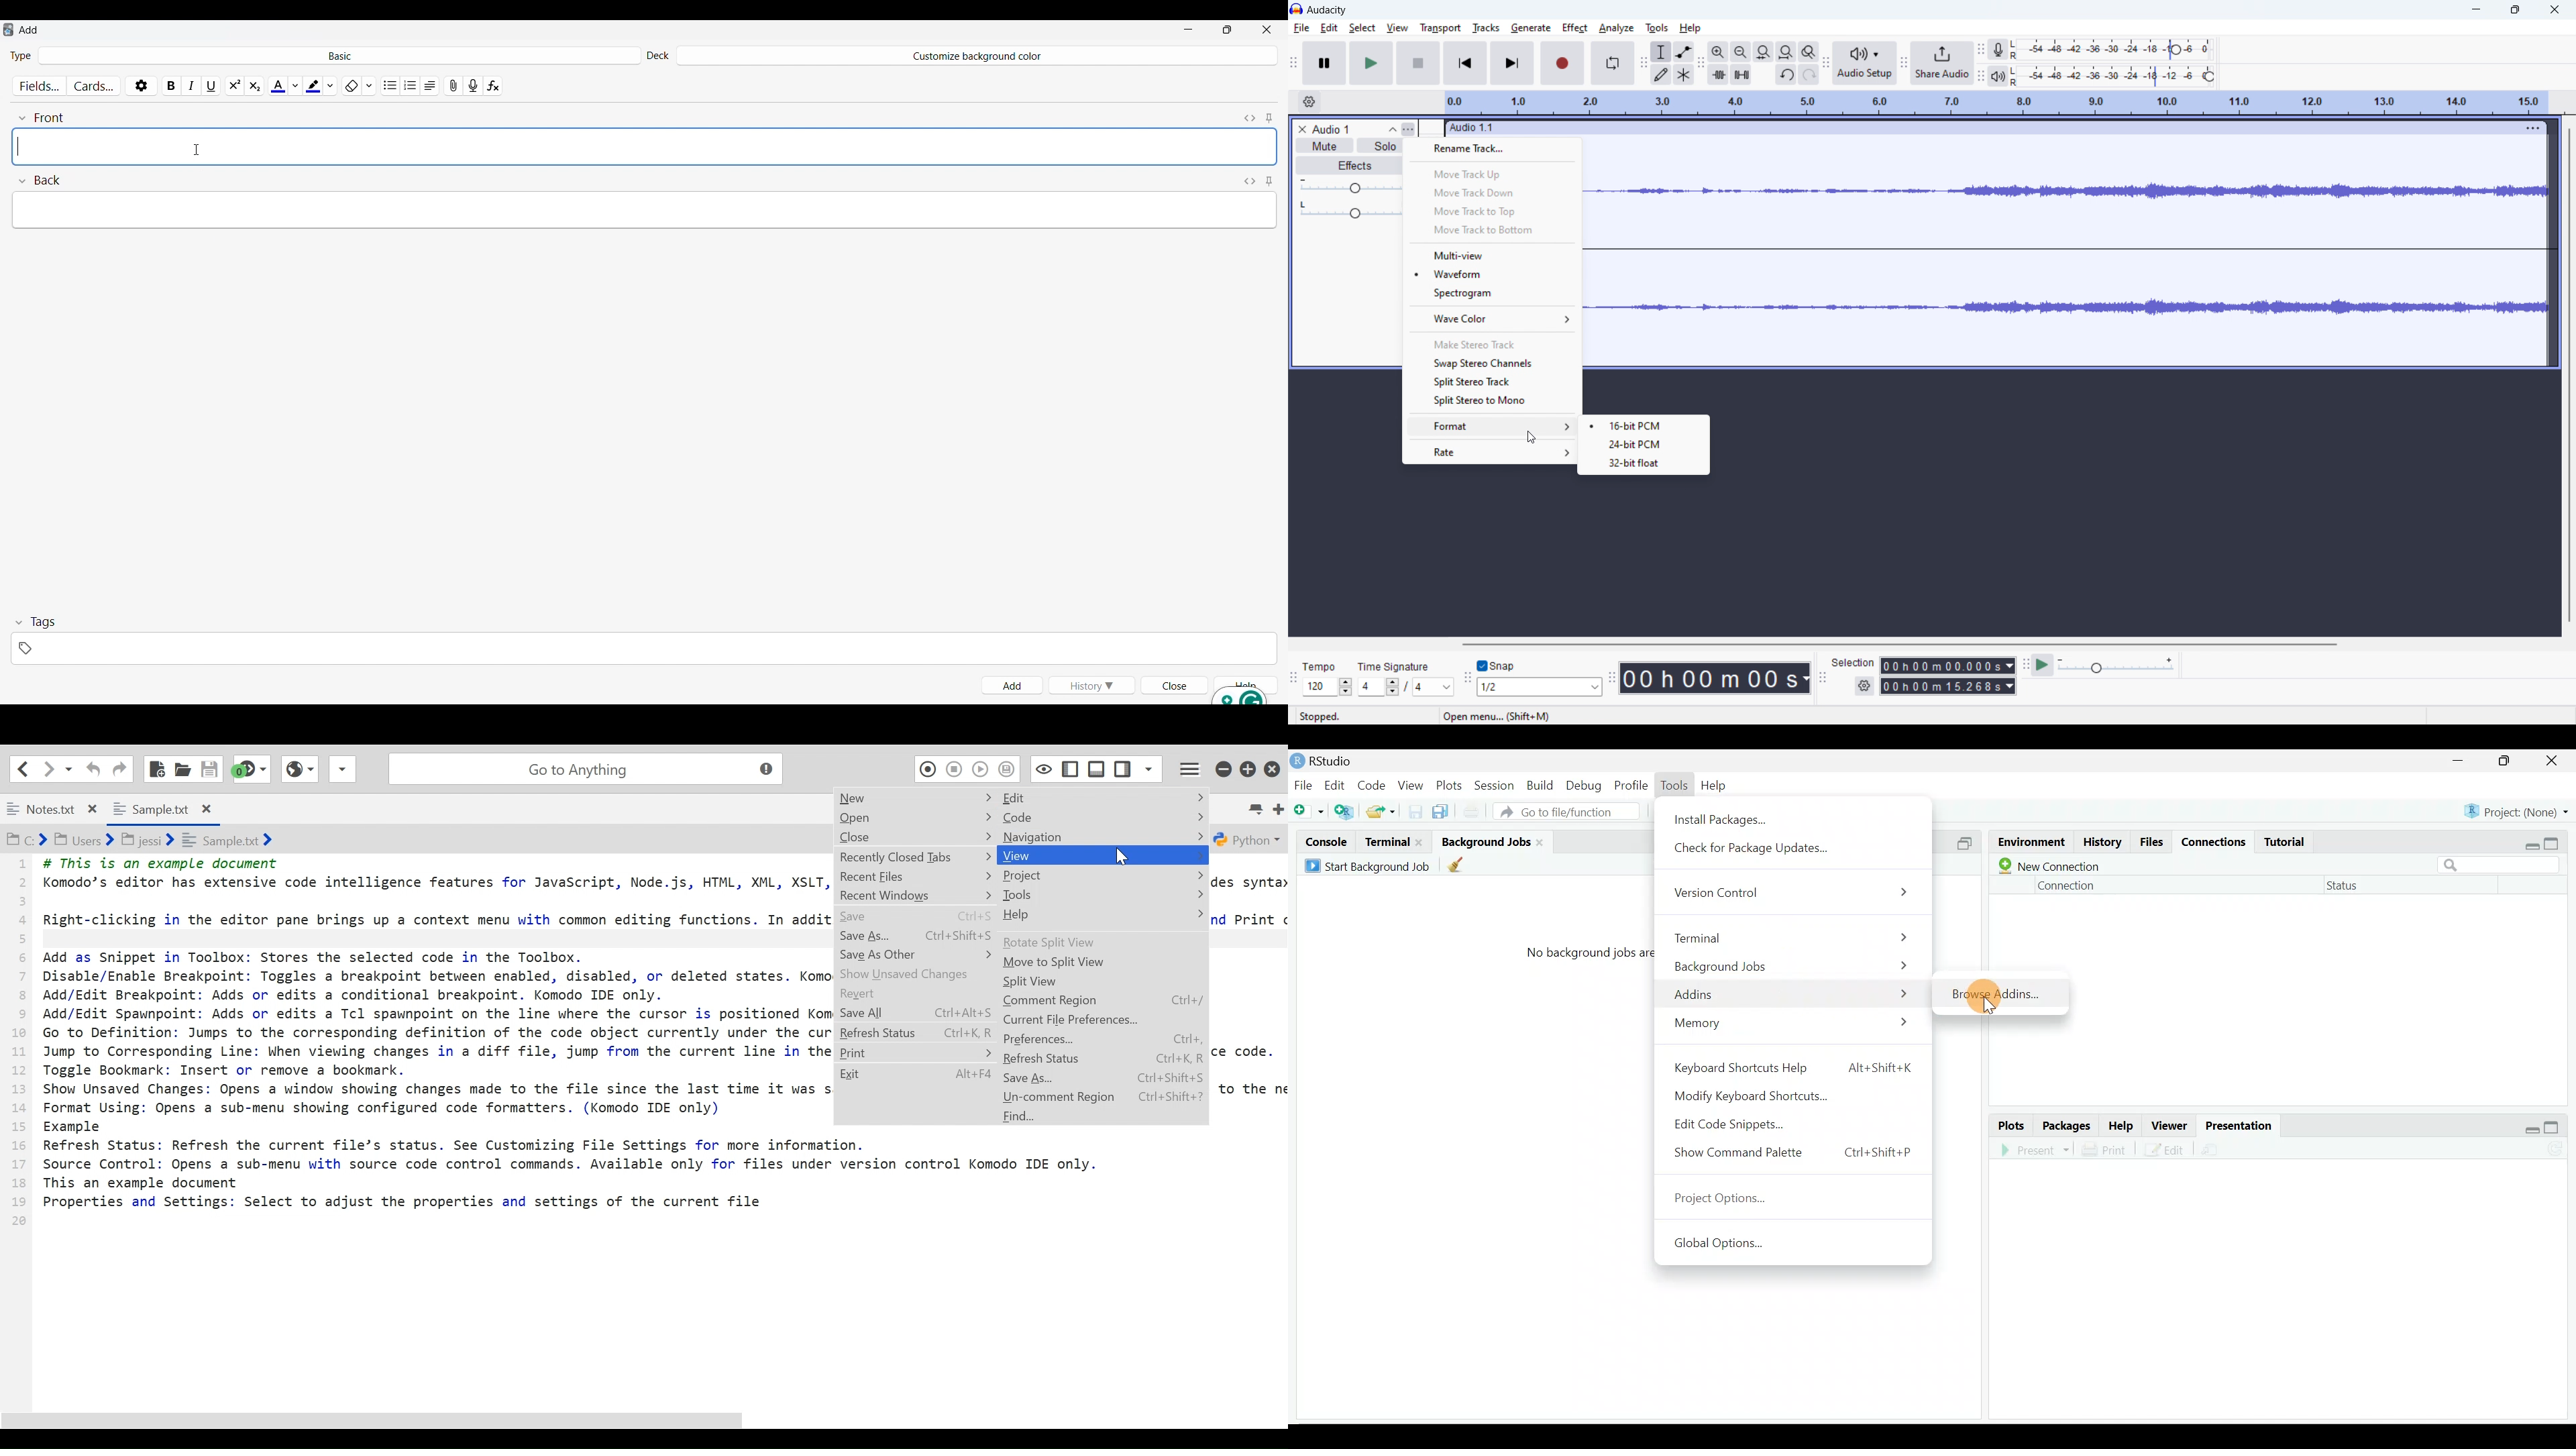 This screenshot has width=2576, height=1456. What do you see at coordinates (2101, 841) in the screenshot?
I see `History` at bounding box center [2101, 841].